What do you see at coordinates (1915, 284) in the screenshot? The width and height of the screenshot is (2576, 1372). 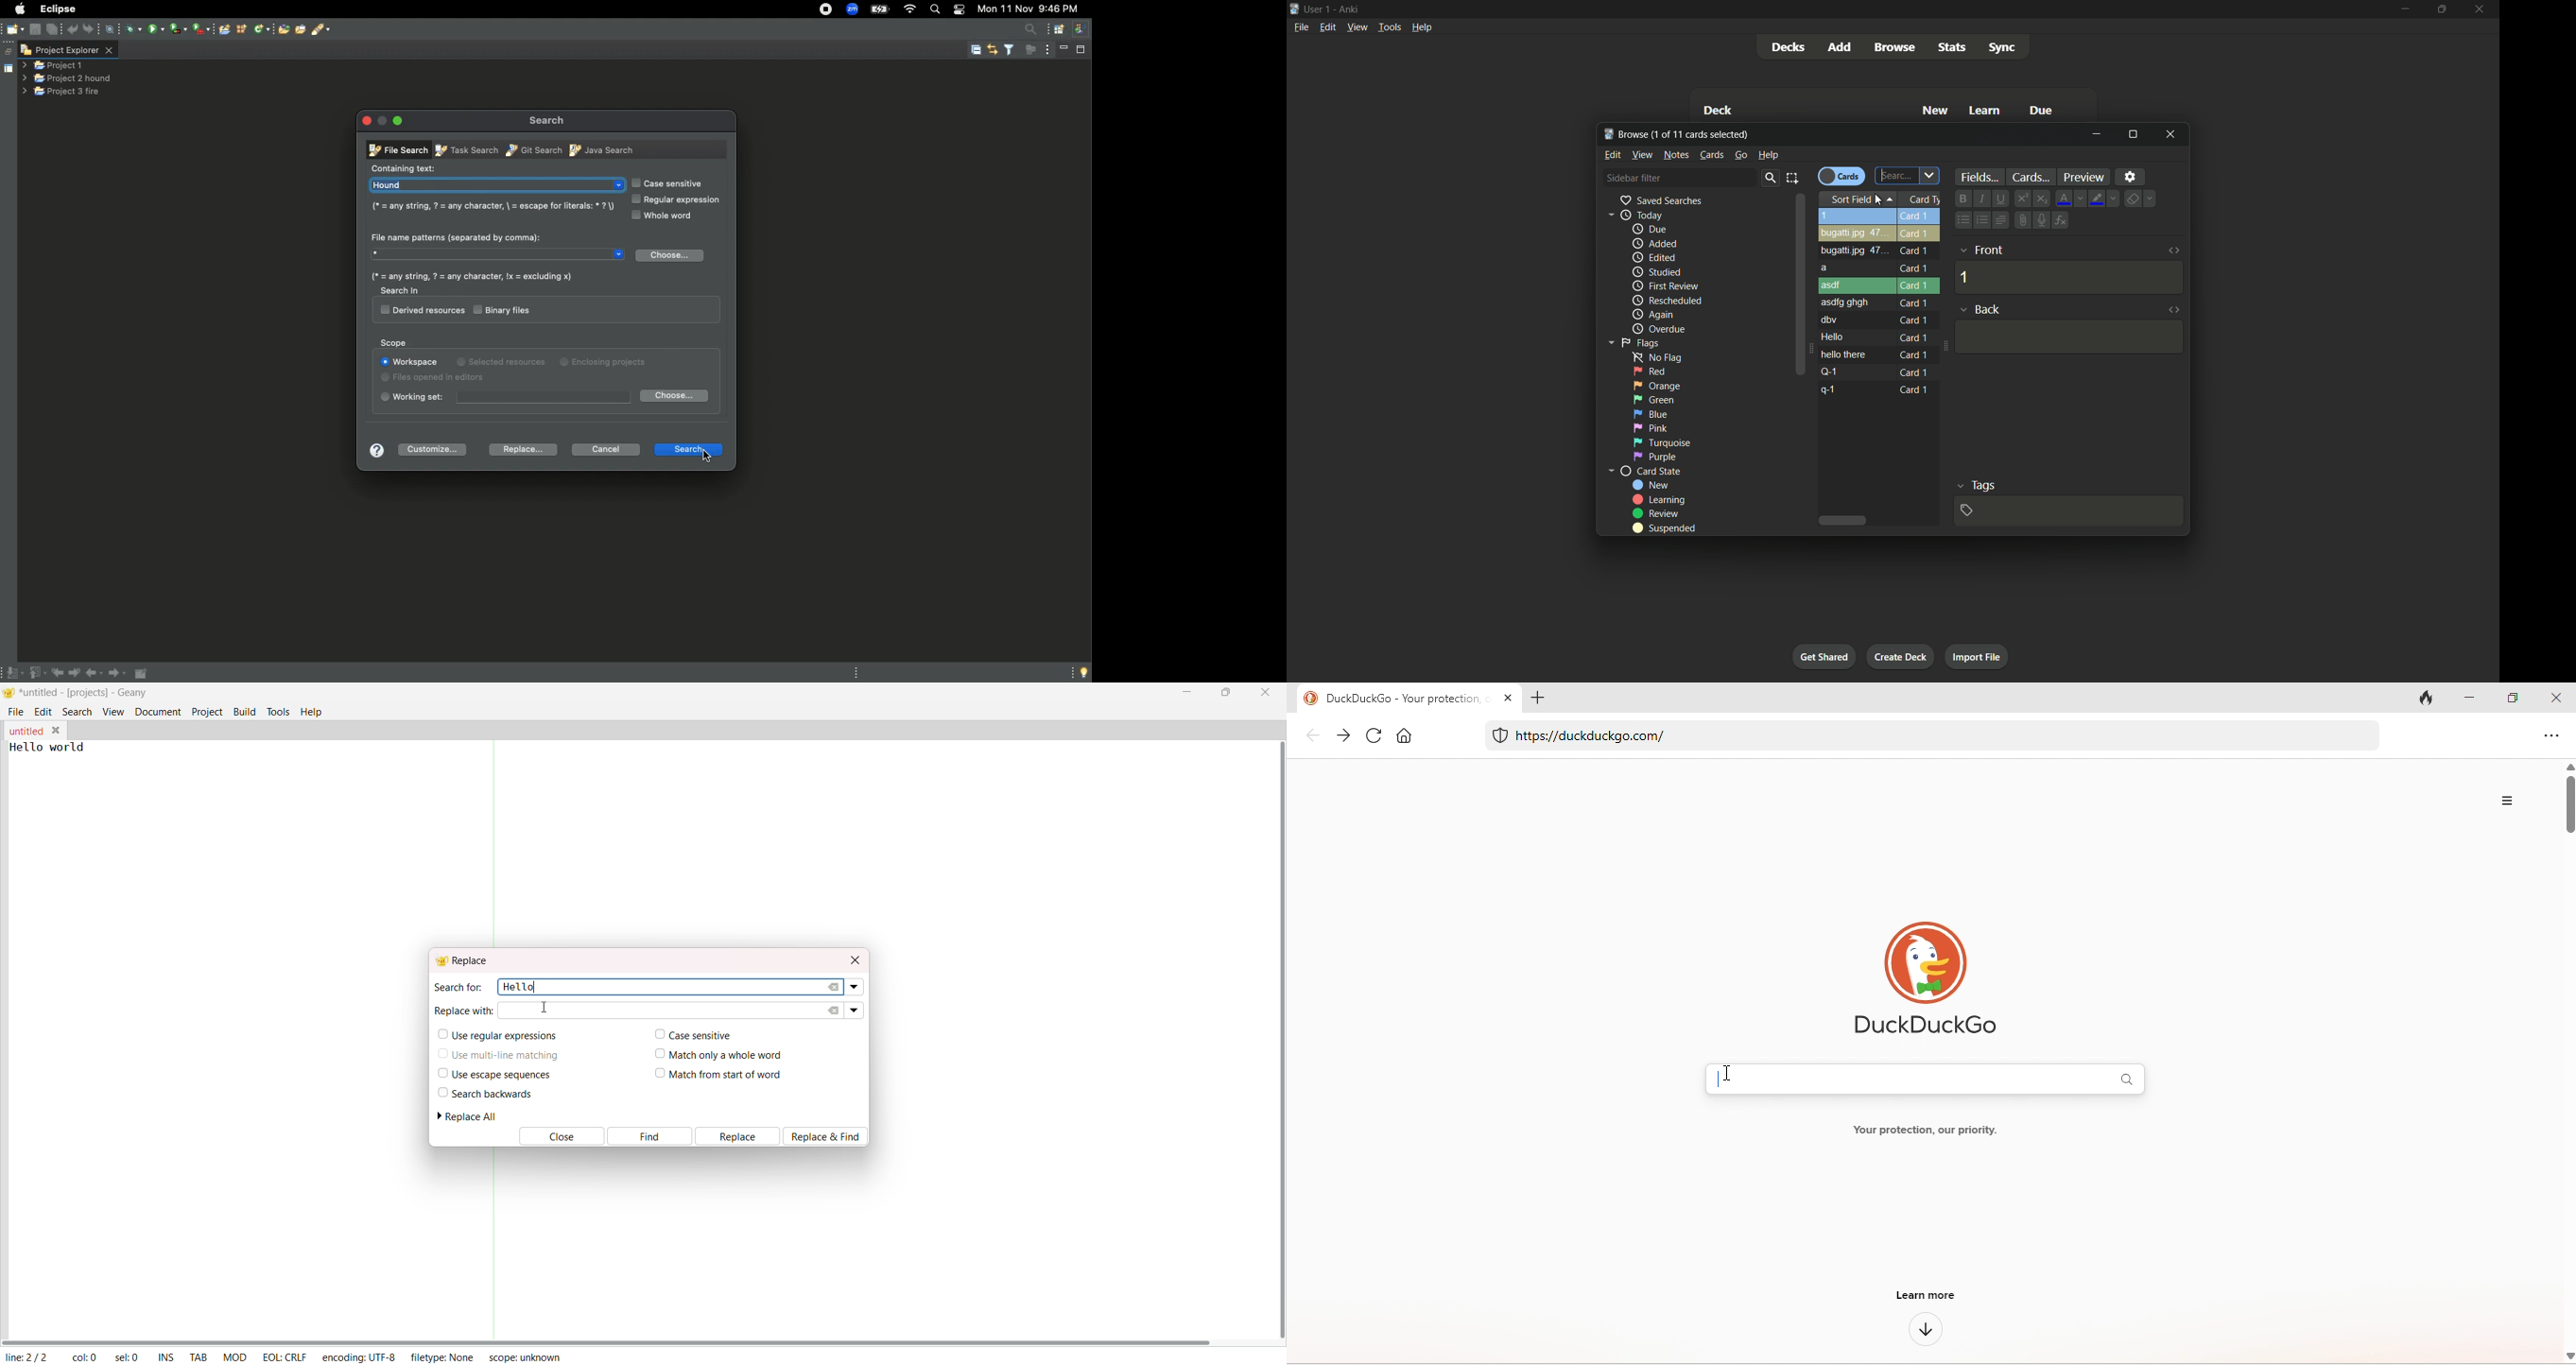 I see `card 1` at bounding box center [1915, 284].